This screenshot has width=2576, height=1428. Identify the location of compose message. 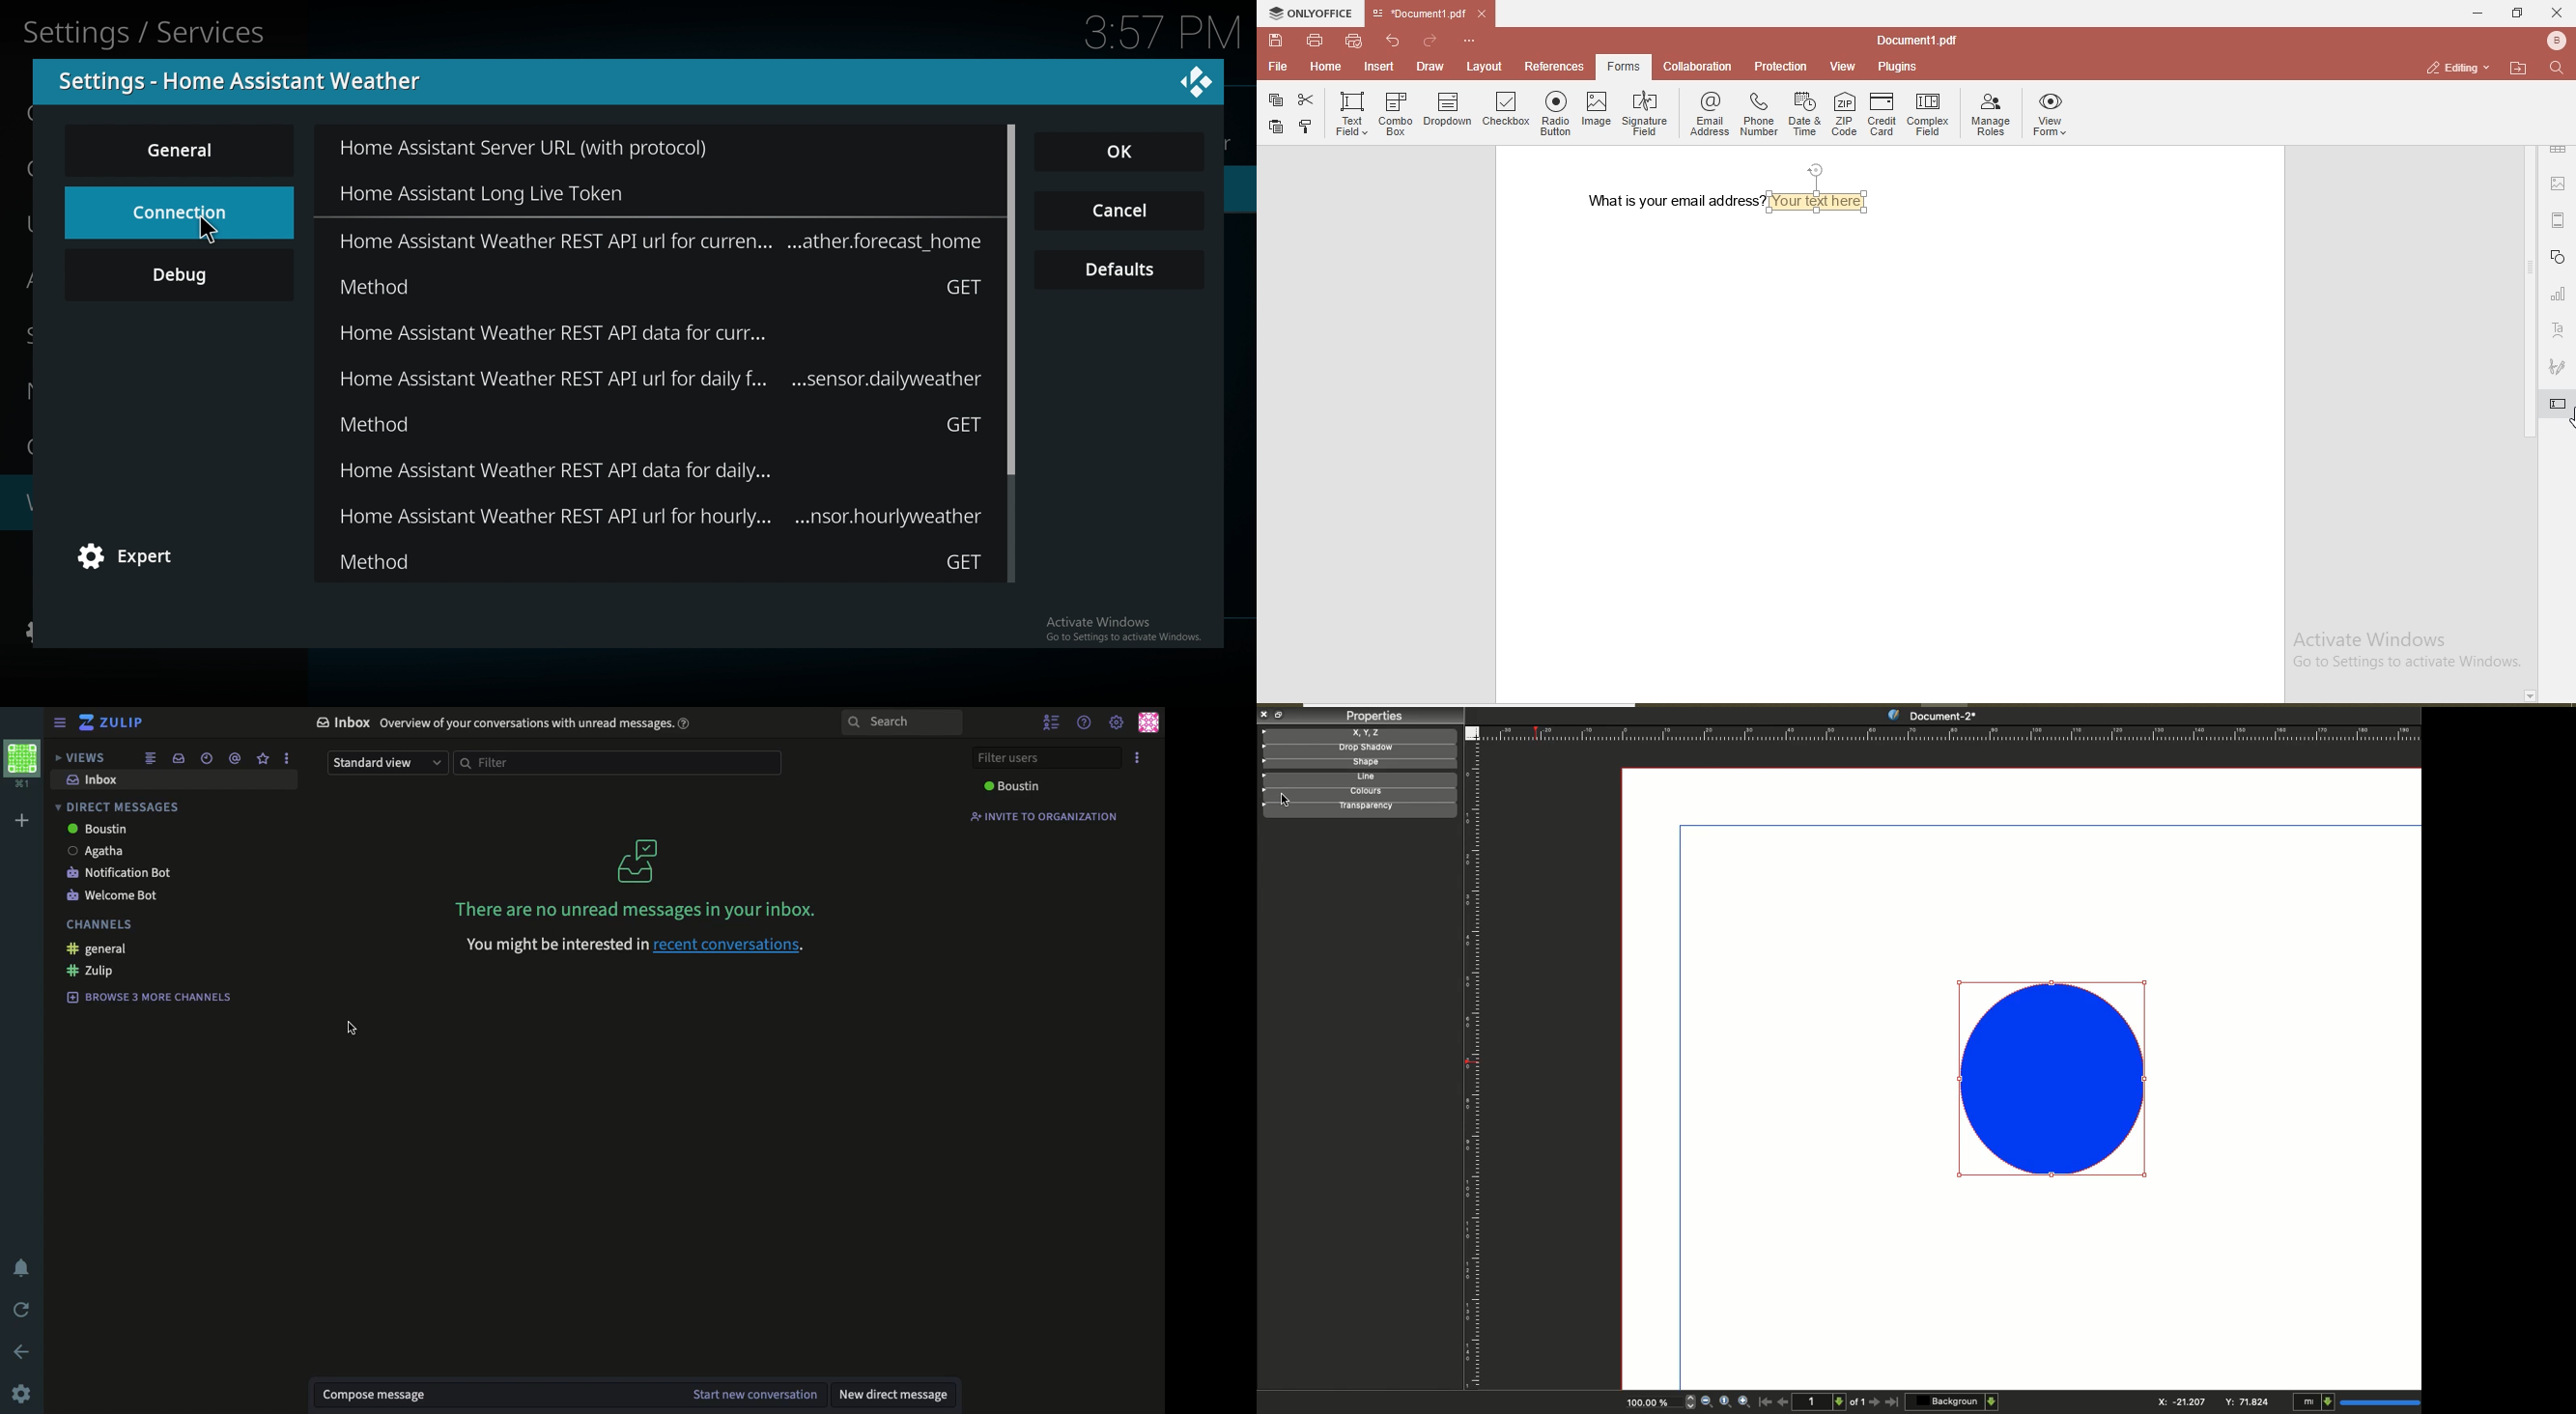
(377, 1395).